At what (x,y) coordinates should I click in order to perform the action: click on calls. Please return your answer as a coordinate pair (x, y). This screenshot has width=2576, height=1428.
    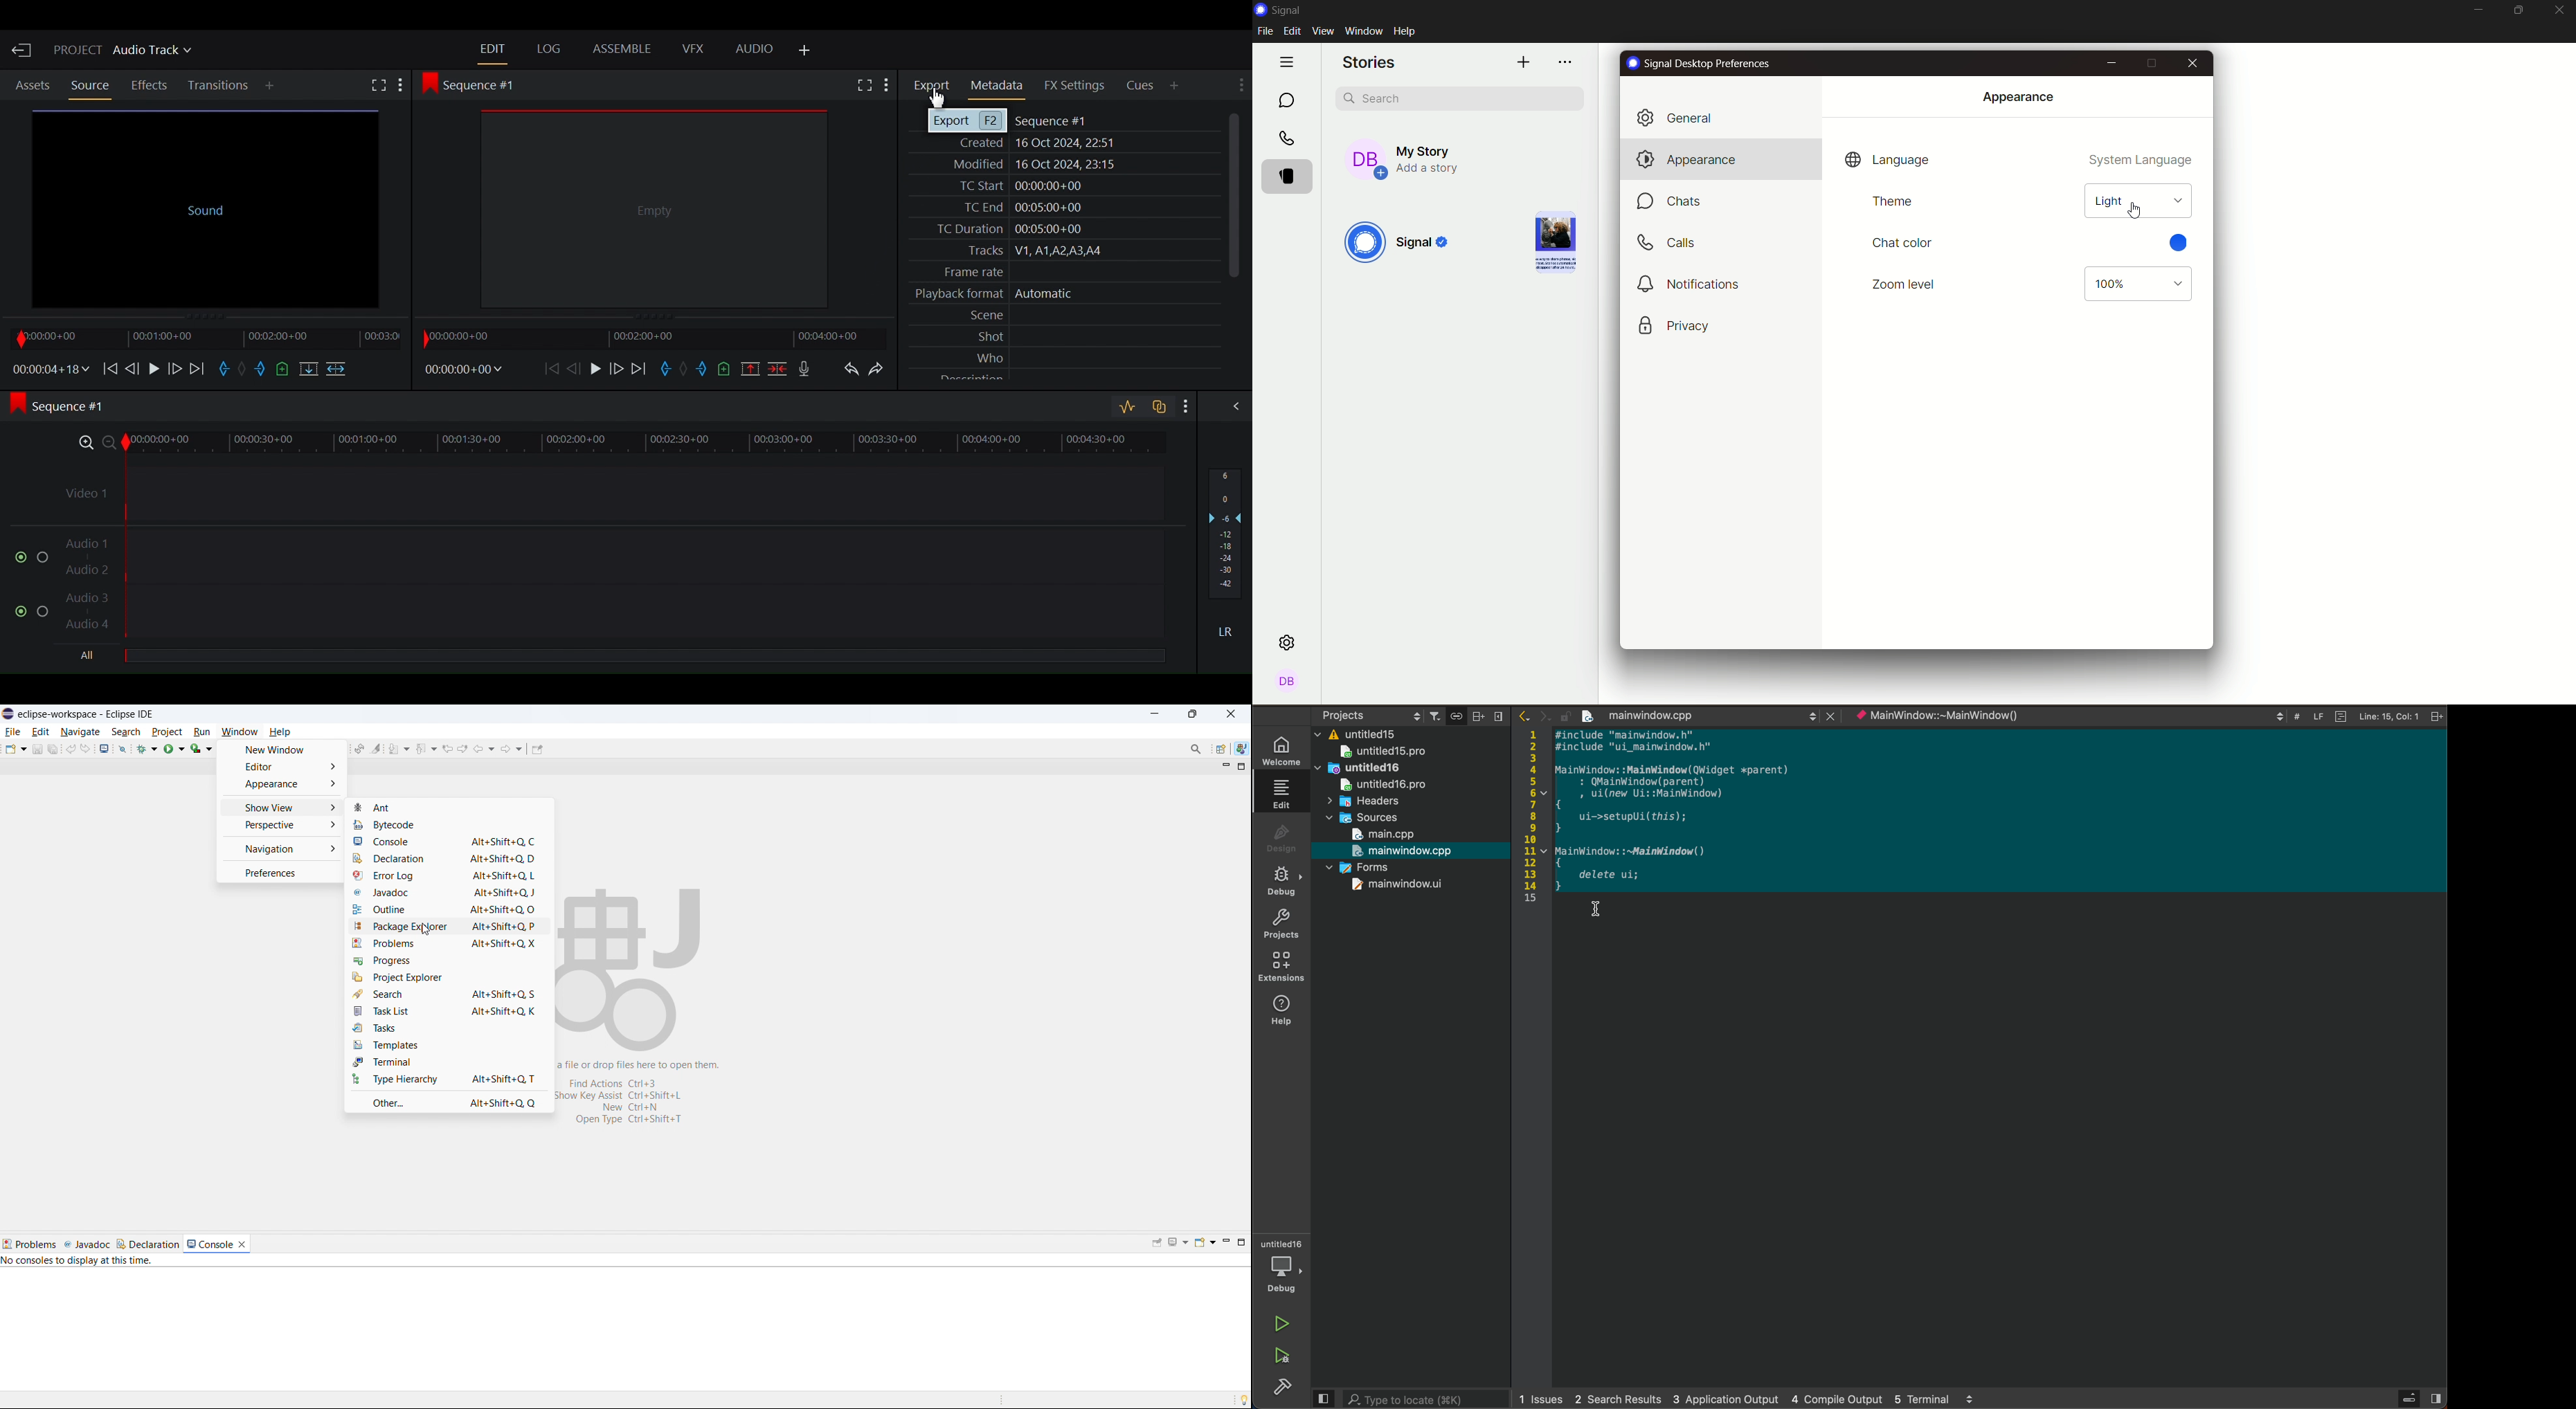
    Looking at the image, I should click on (1670, 243).